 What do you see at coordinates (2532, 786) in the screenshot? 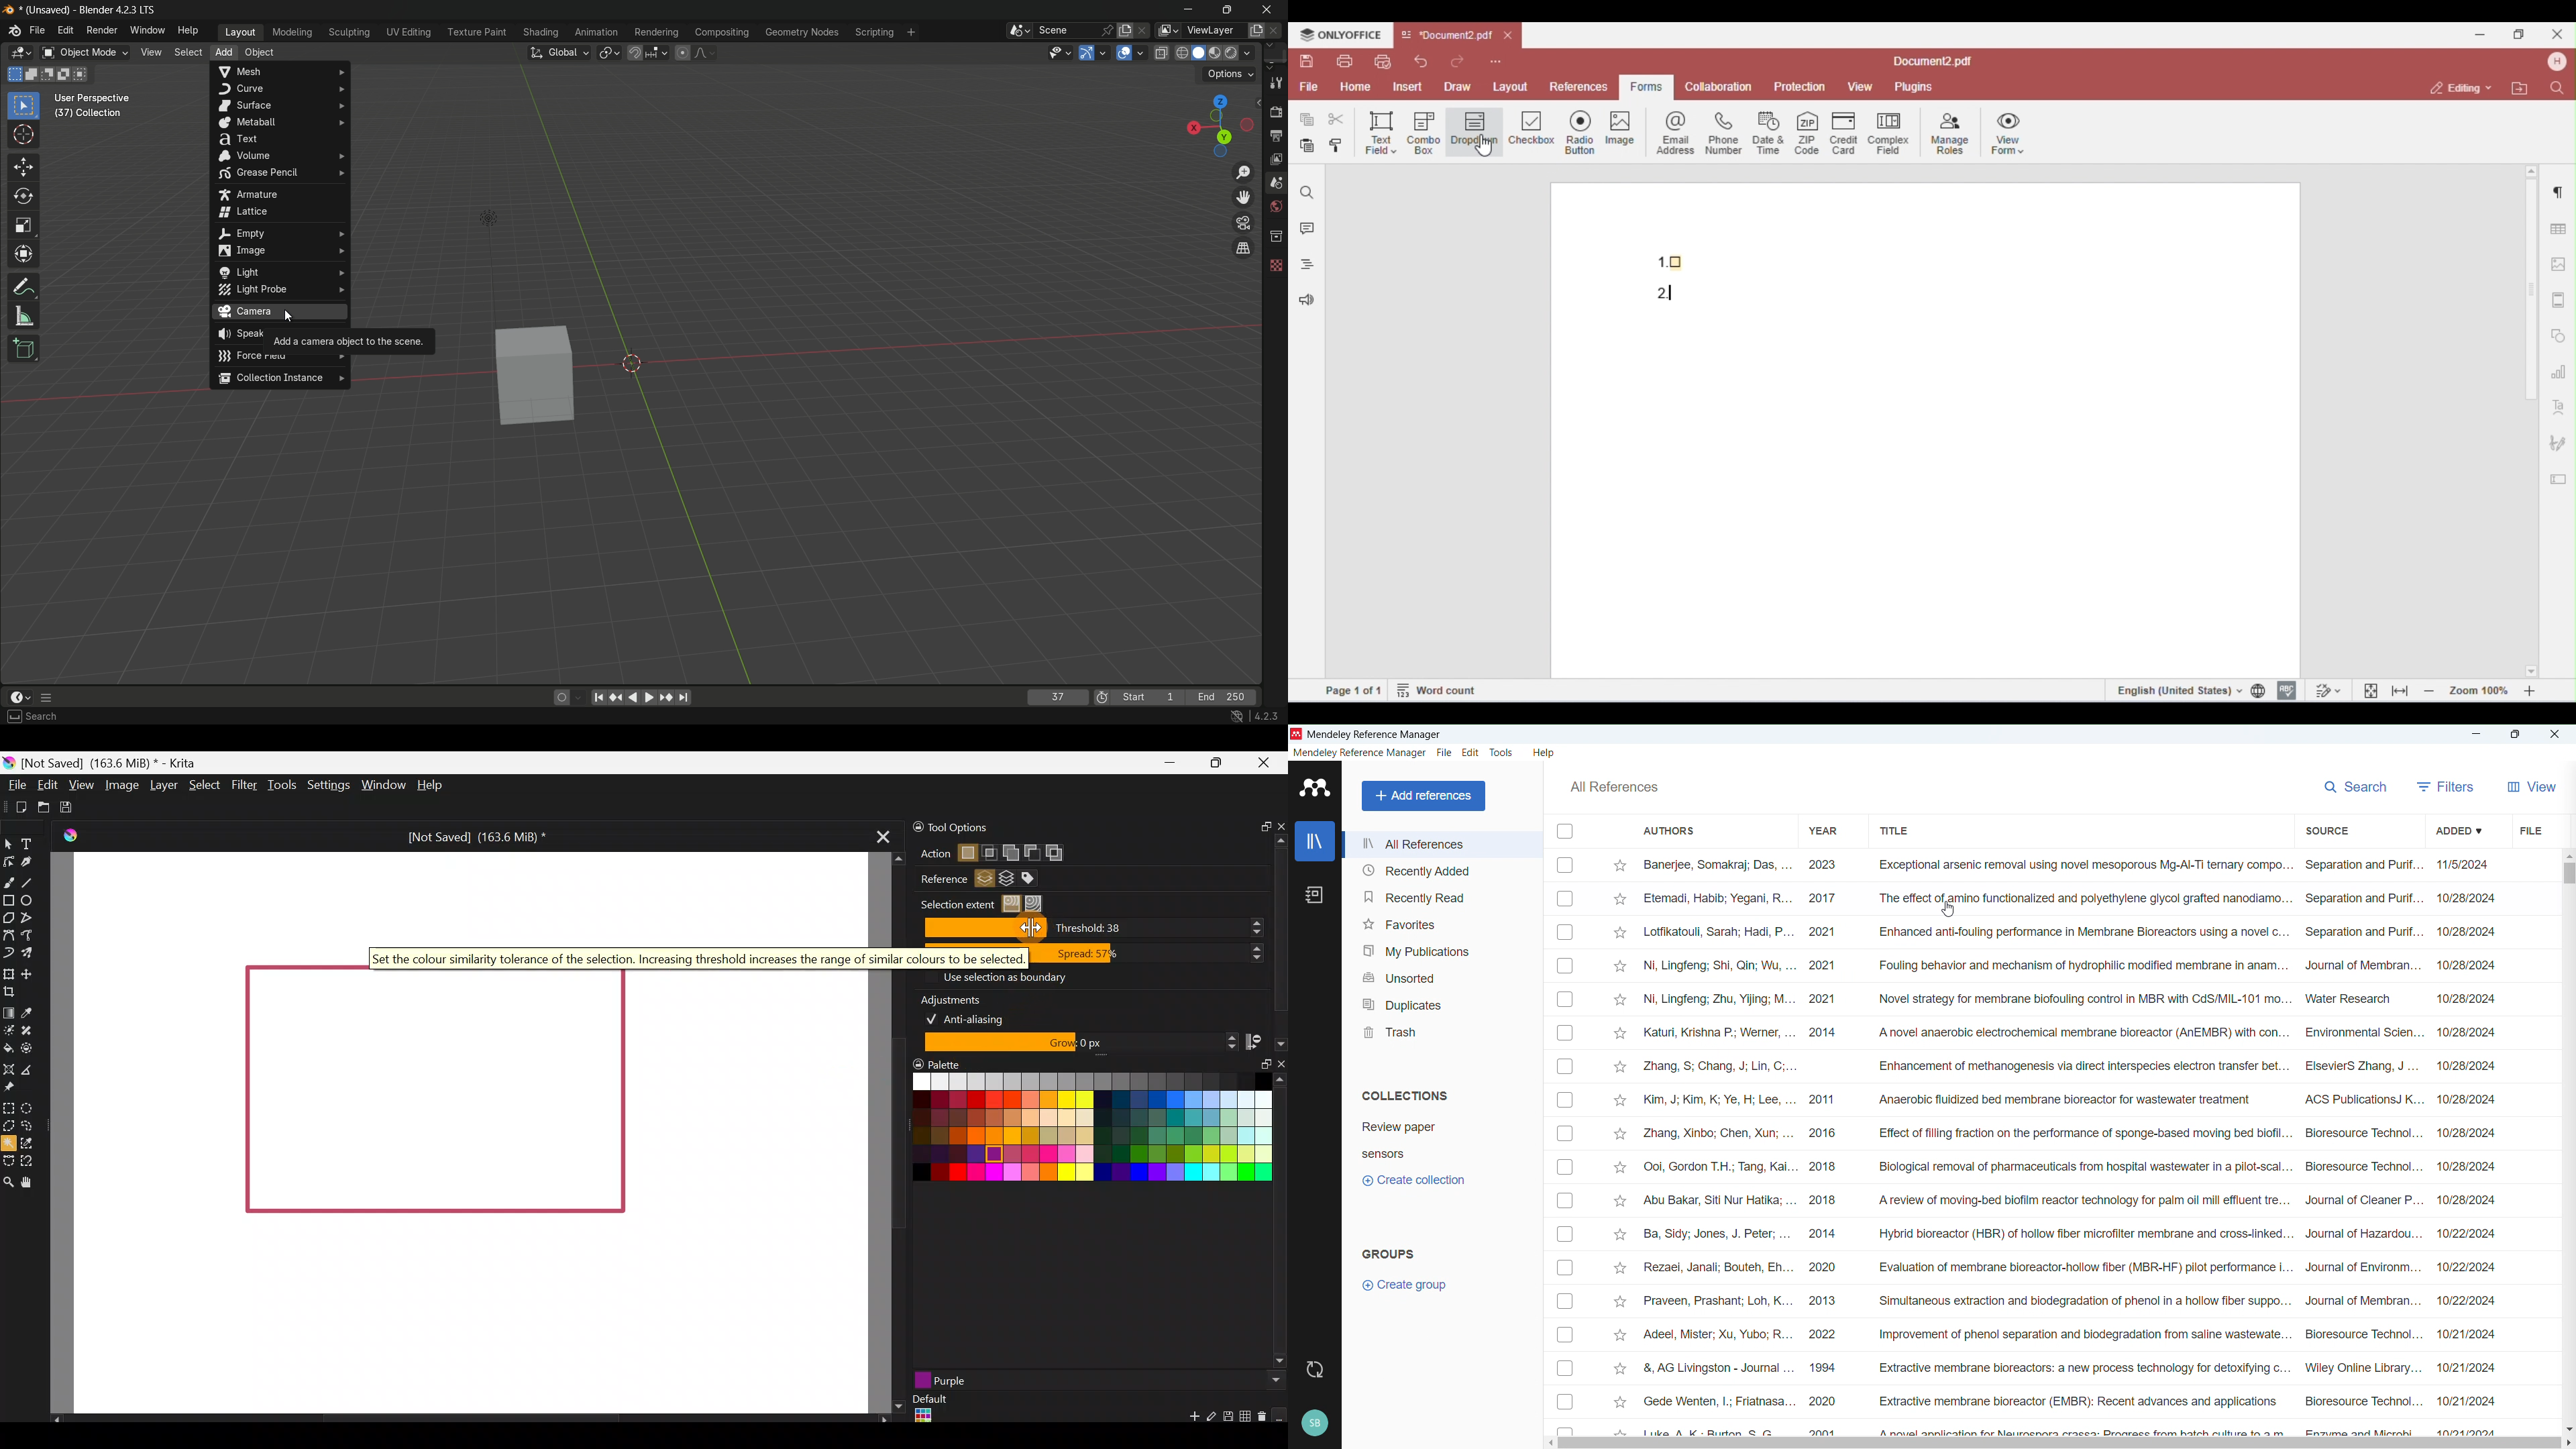
I see `view ` at bounding box center [2532, 786].